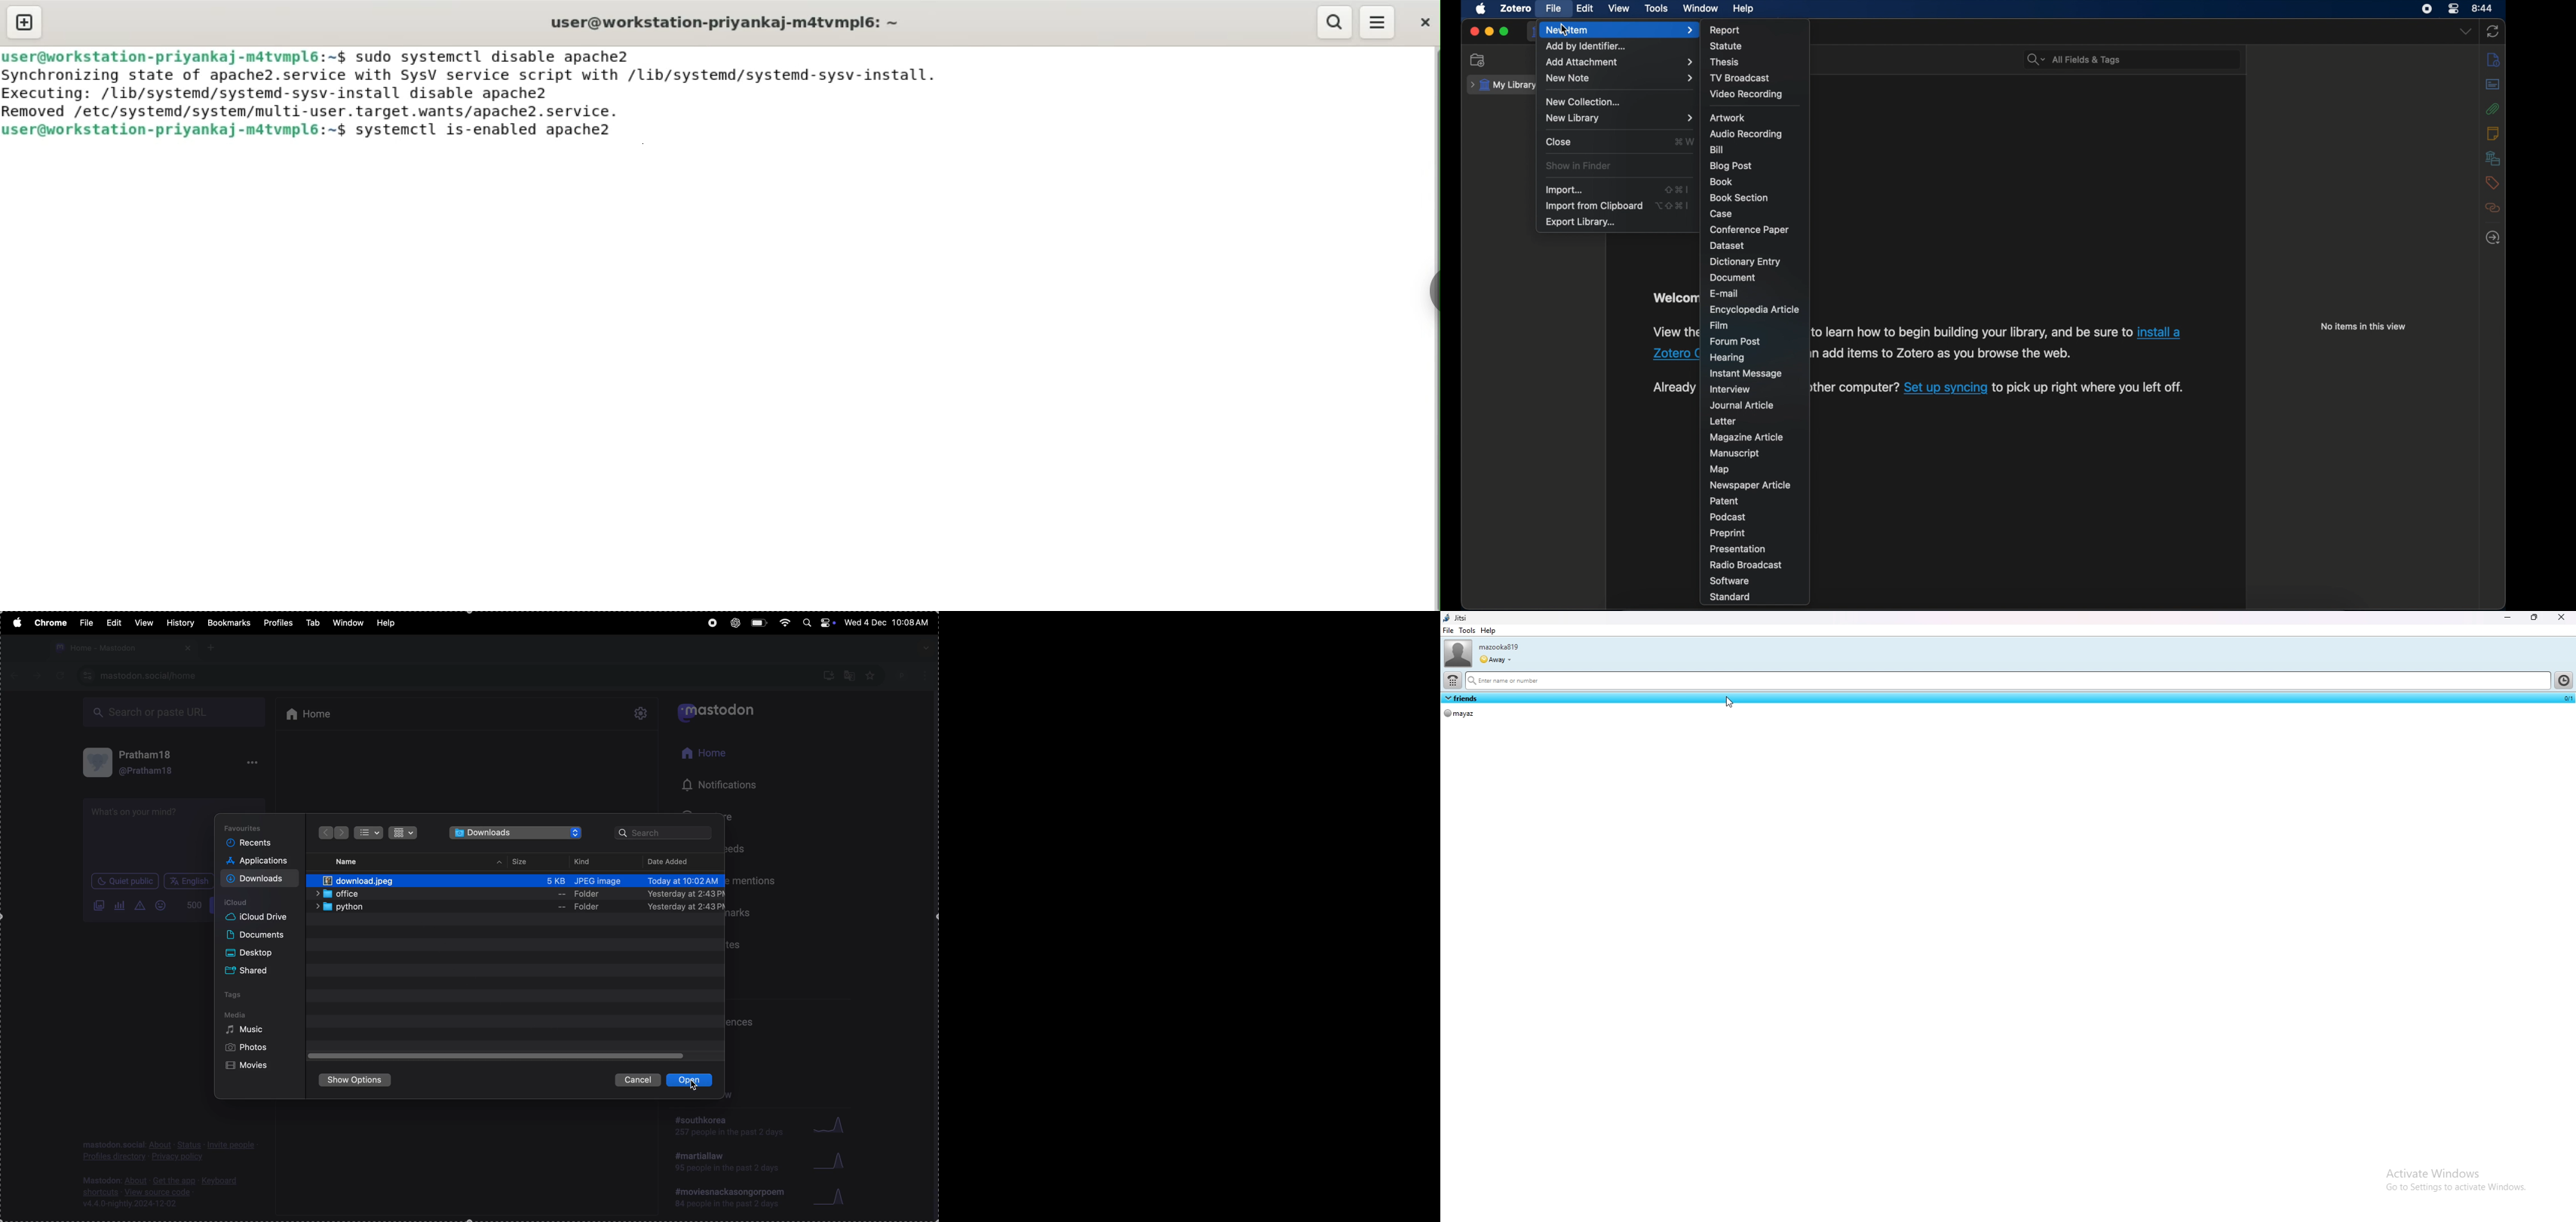  Describe the element at coordinates (1723, 421) in the screenshot. I see `letter` at that location.